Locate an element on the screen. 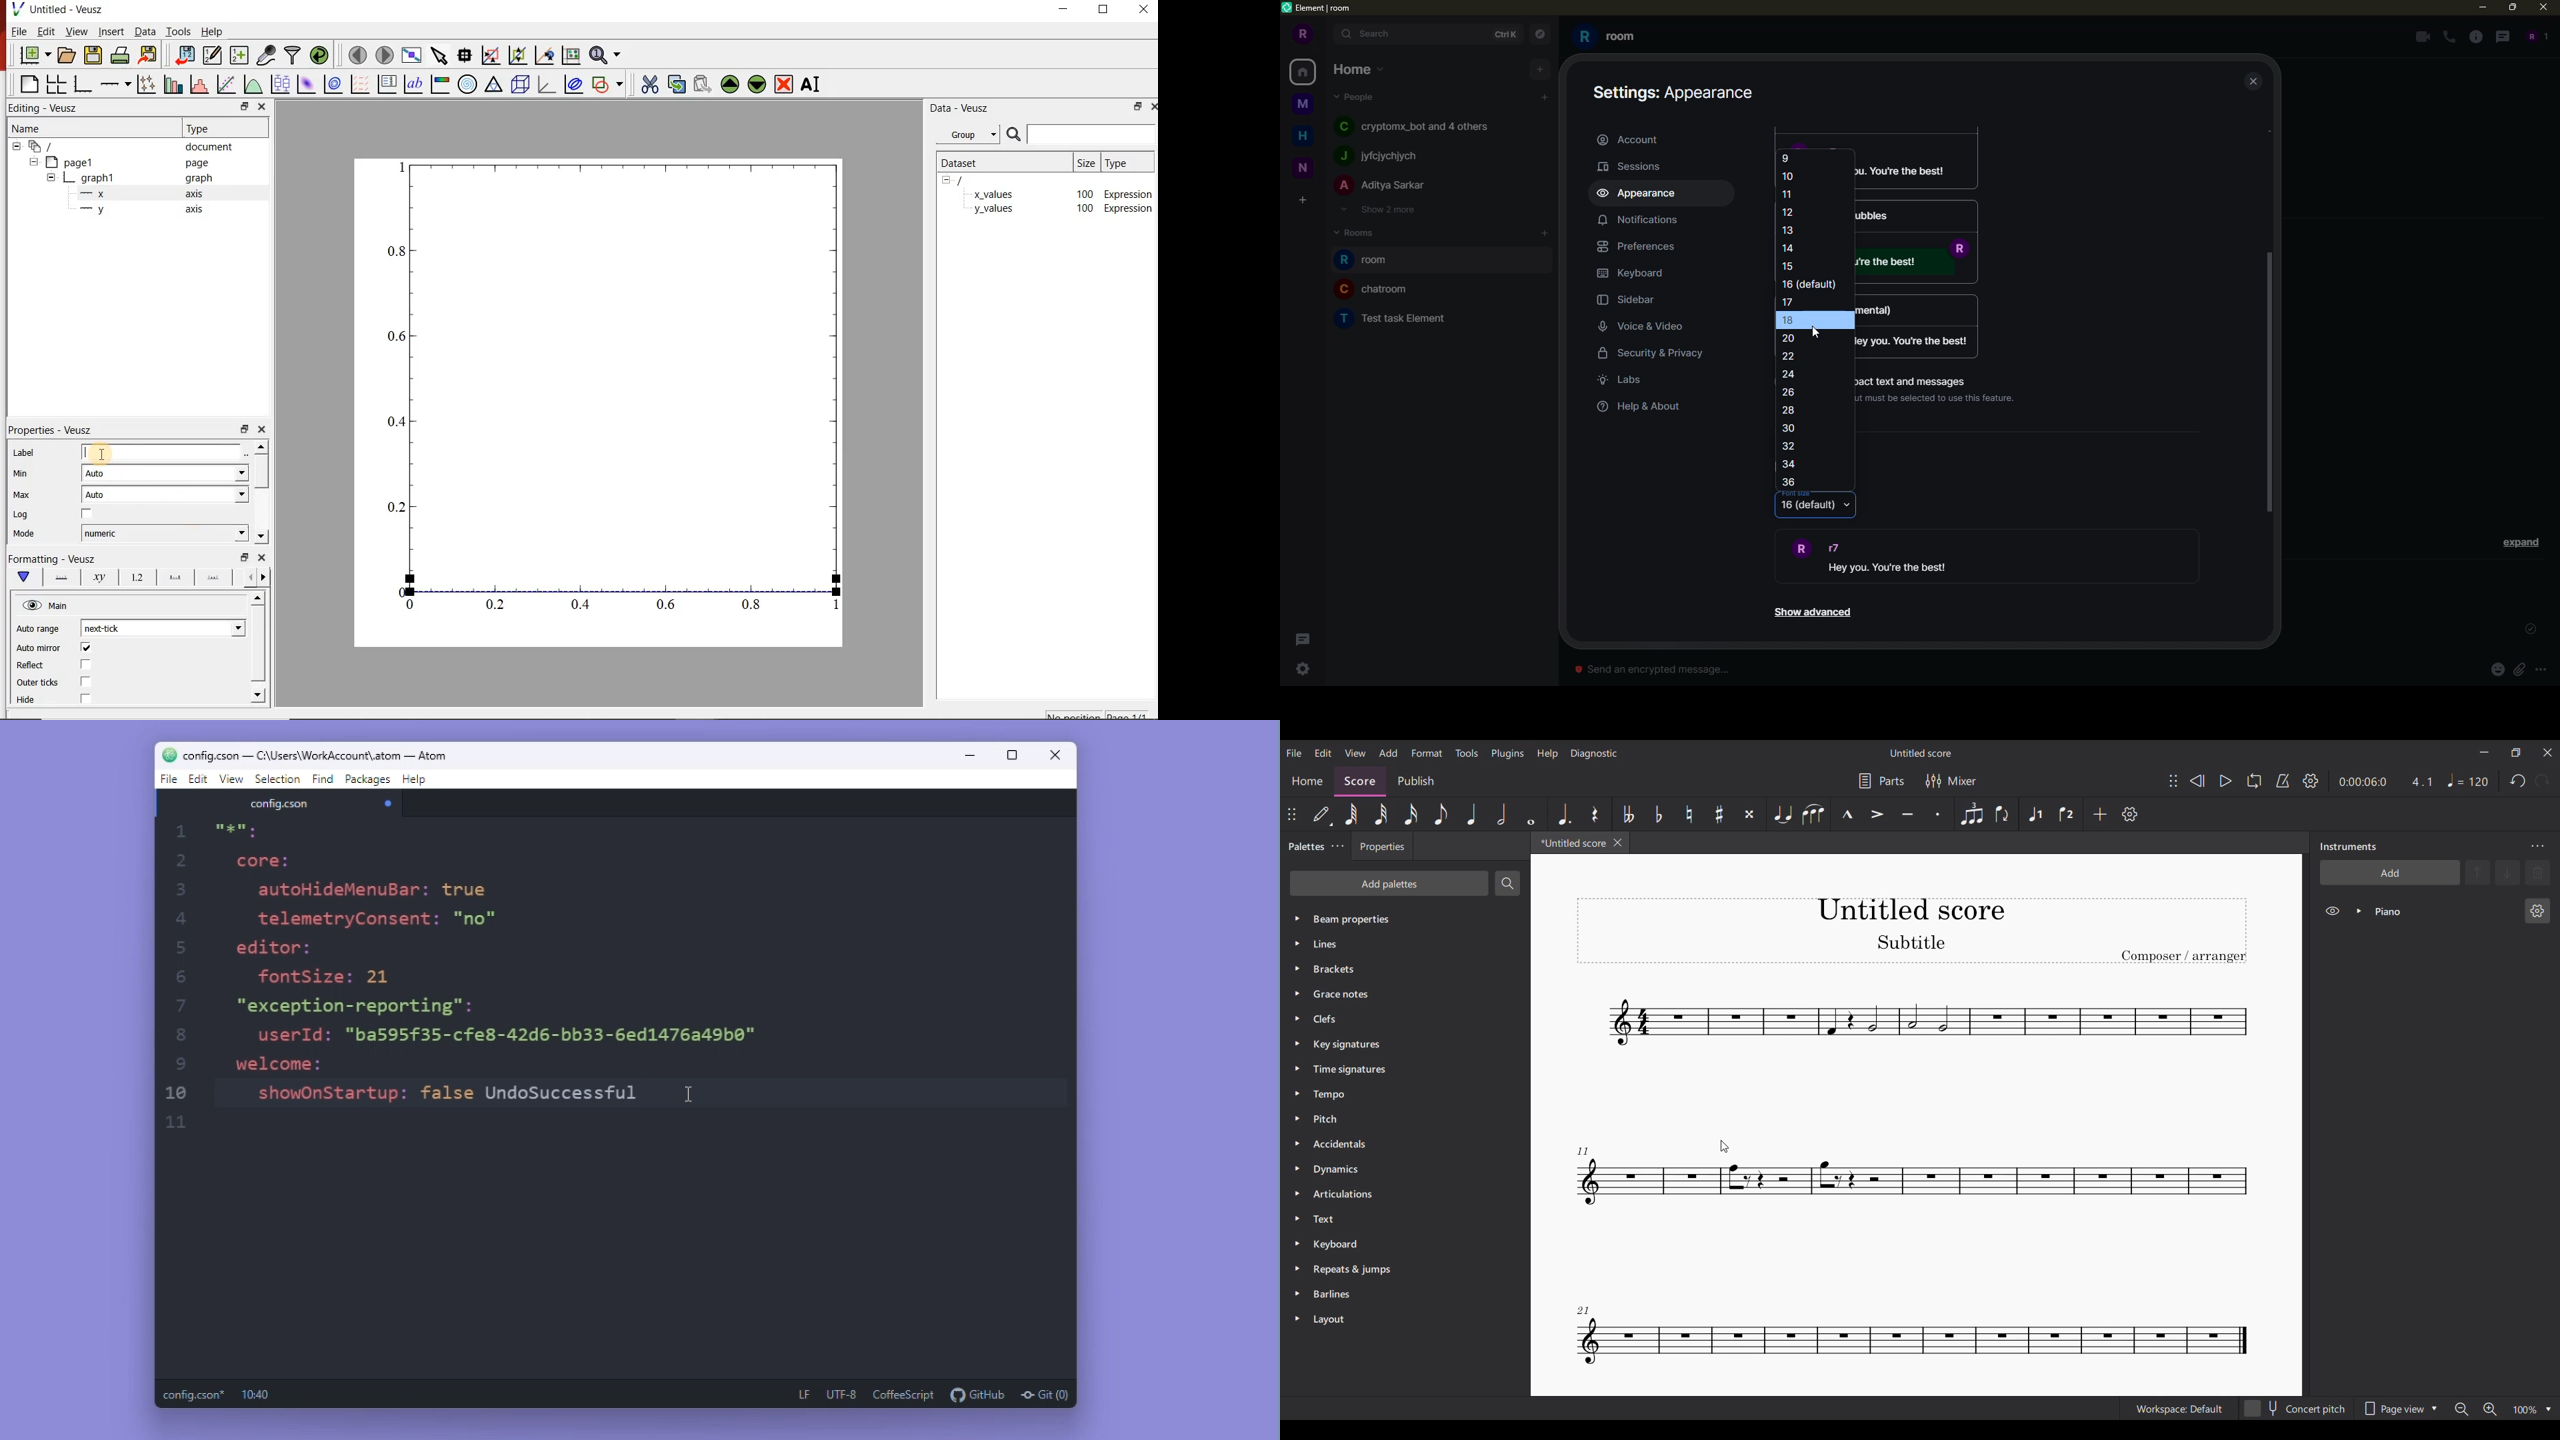 This screenshot has height=1456, width=2576. 9 is located at coordinates (1787, 157).